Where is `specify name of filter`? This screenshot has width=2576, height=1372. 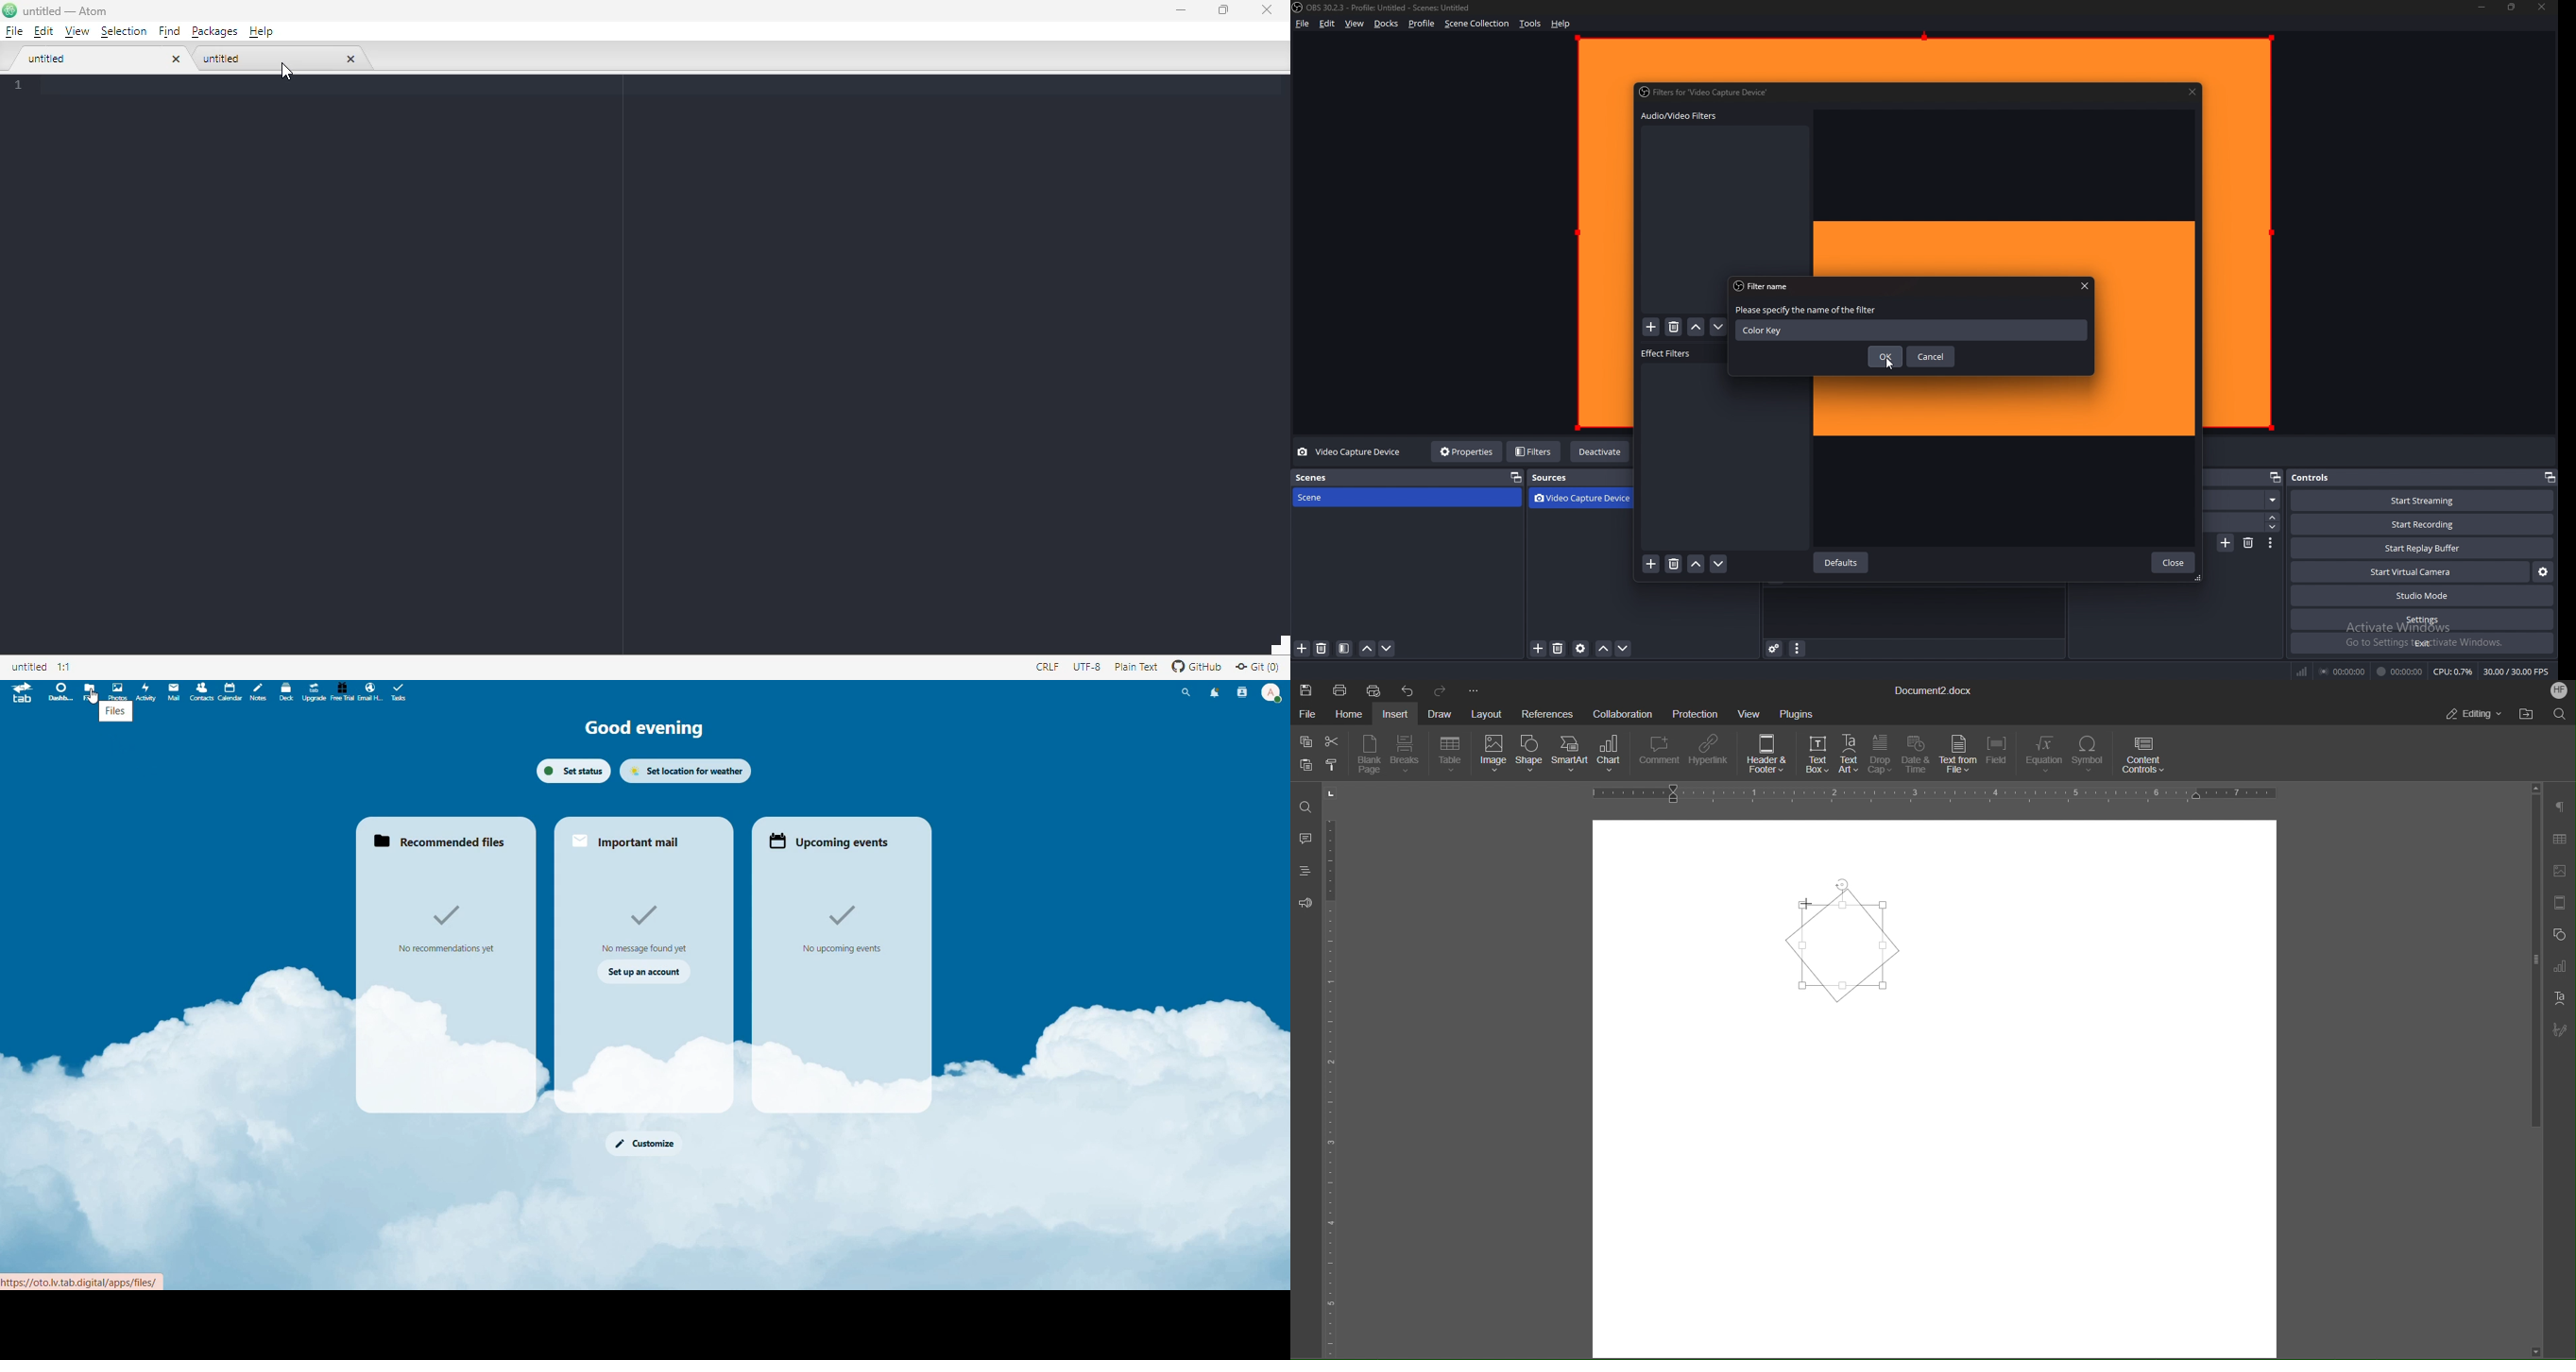 specify name of filter is located at coordinates (1809, 309).